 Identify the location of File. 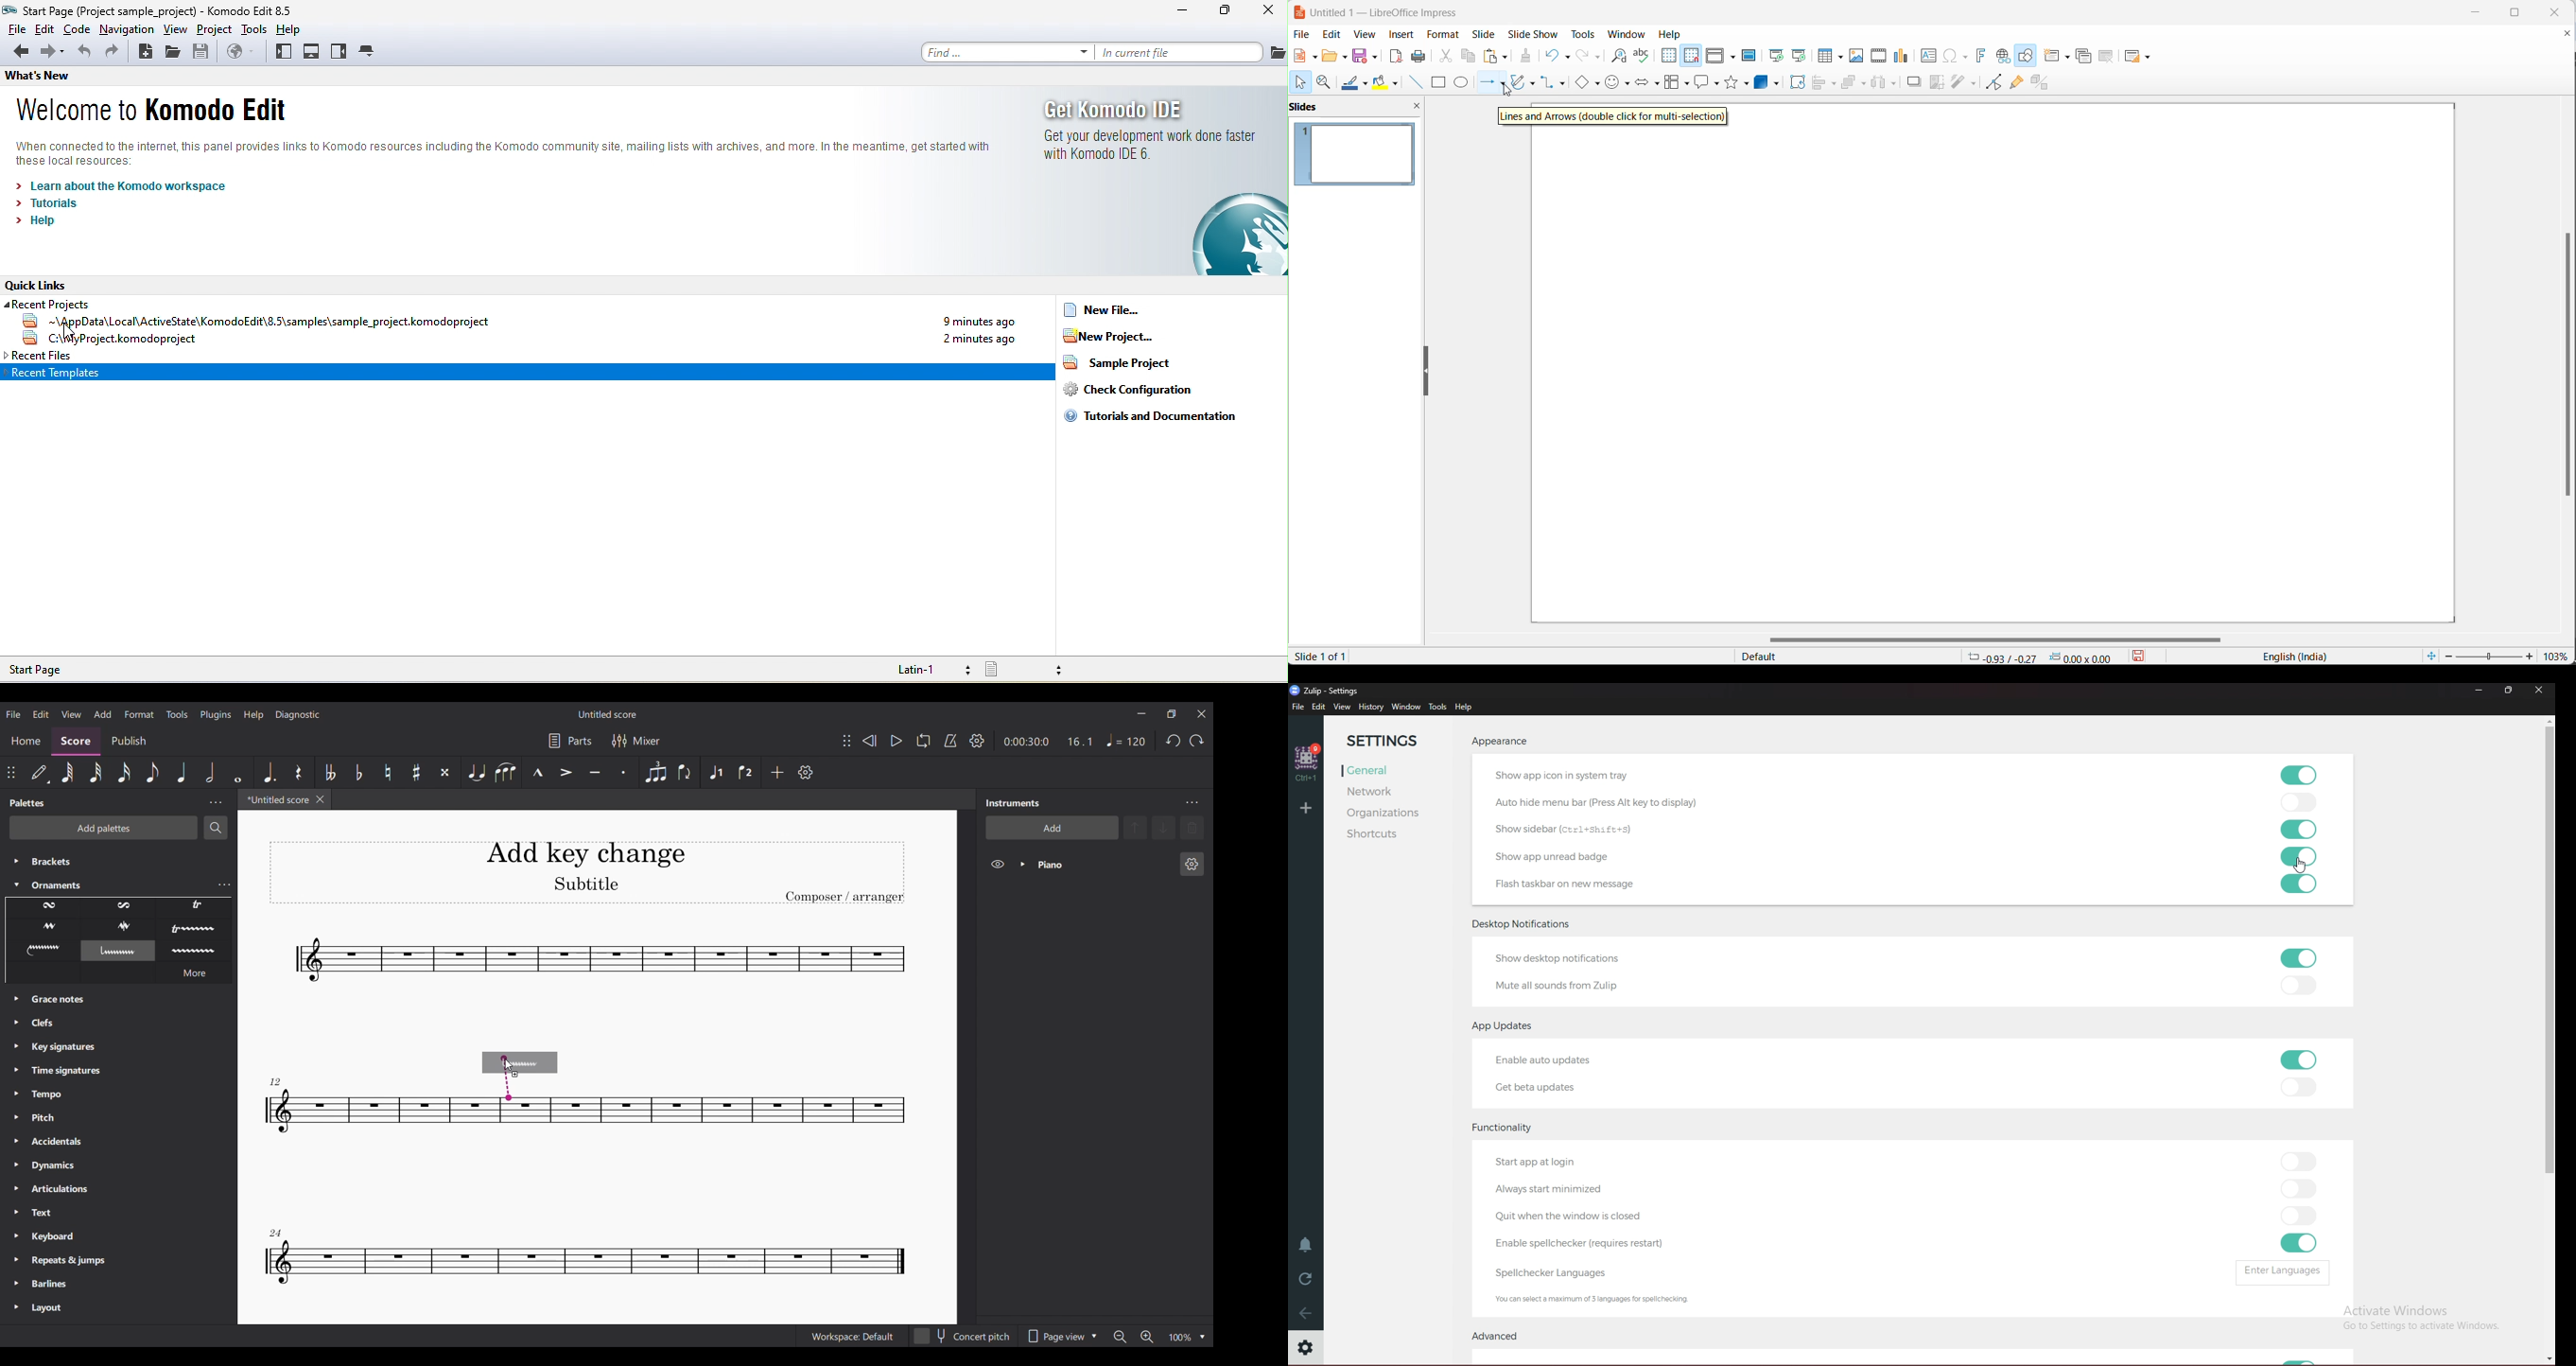
(1299, 707).